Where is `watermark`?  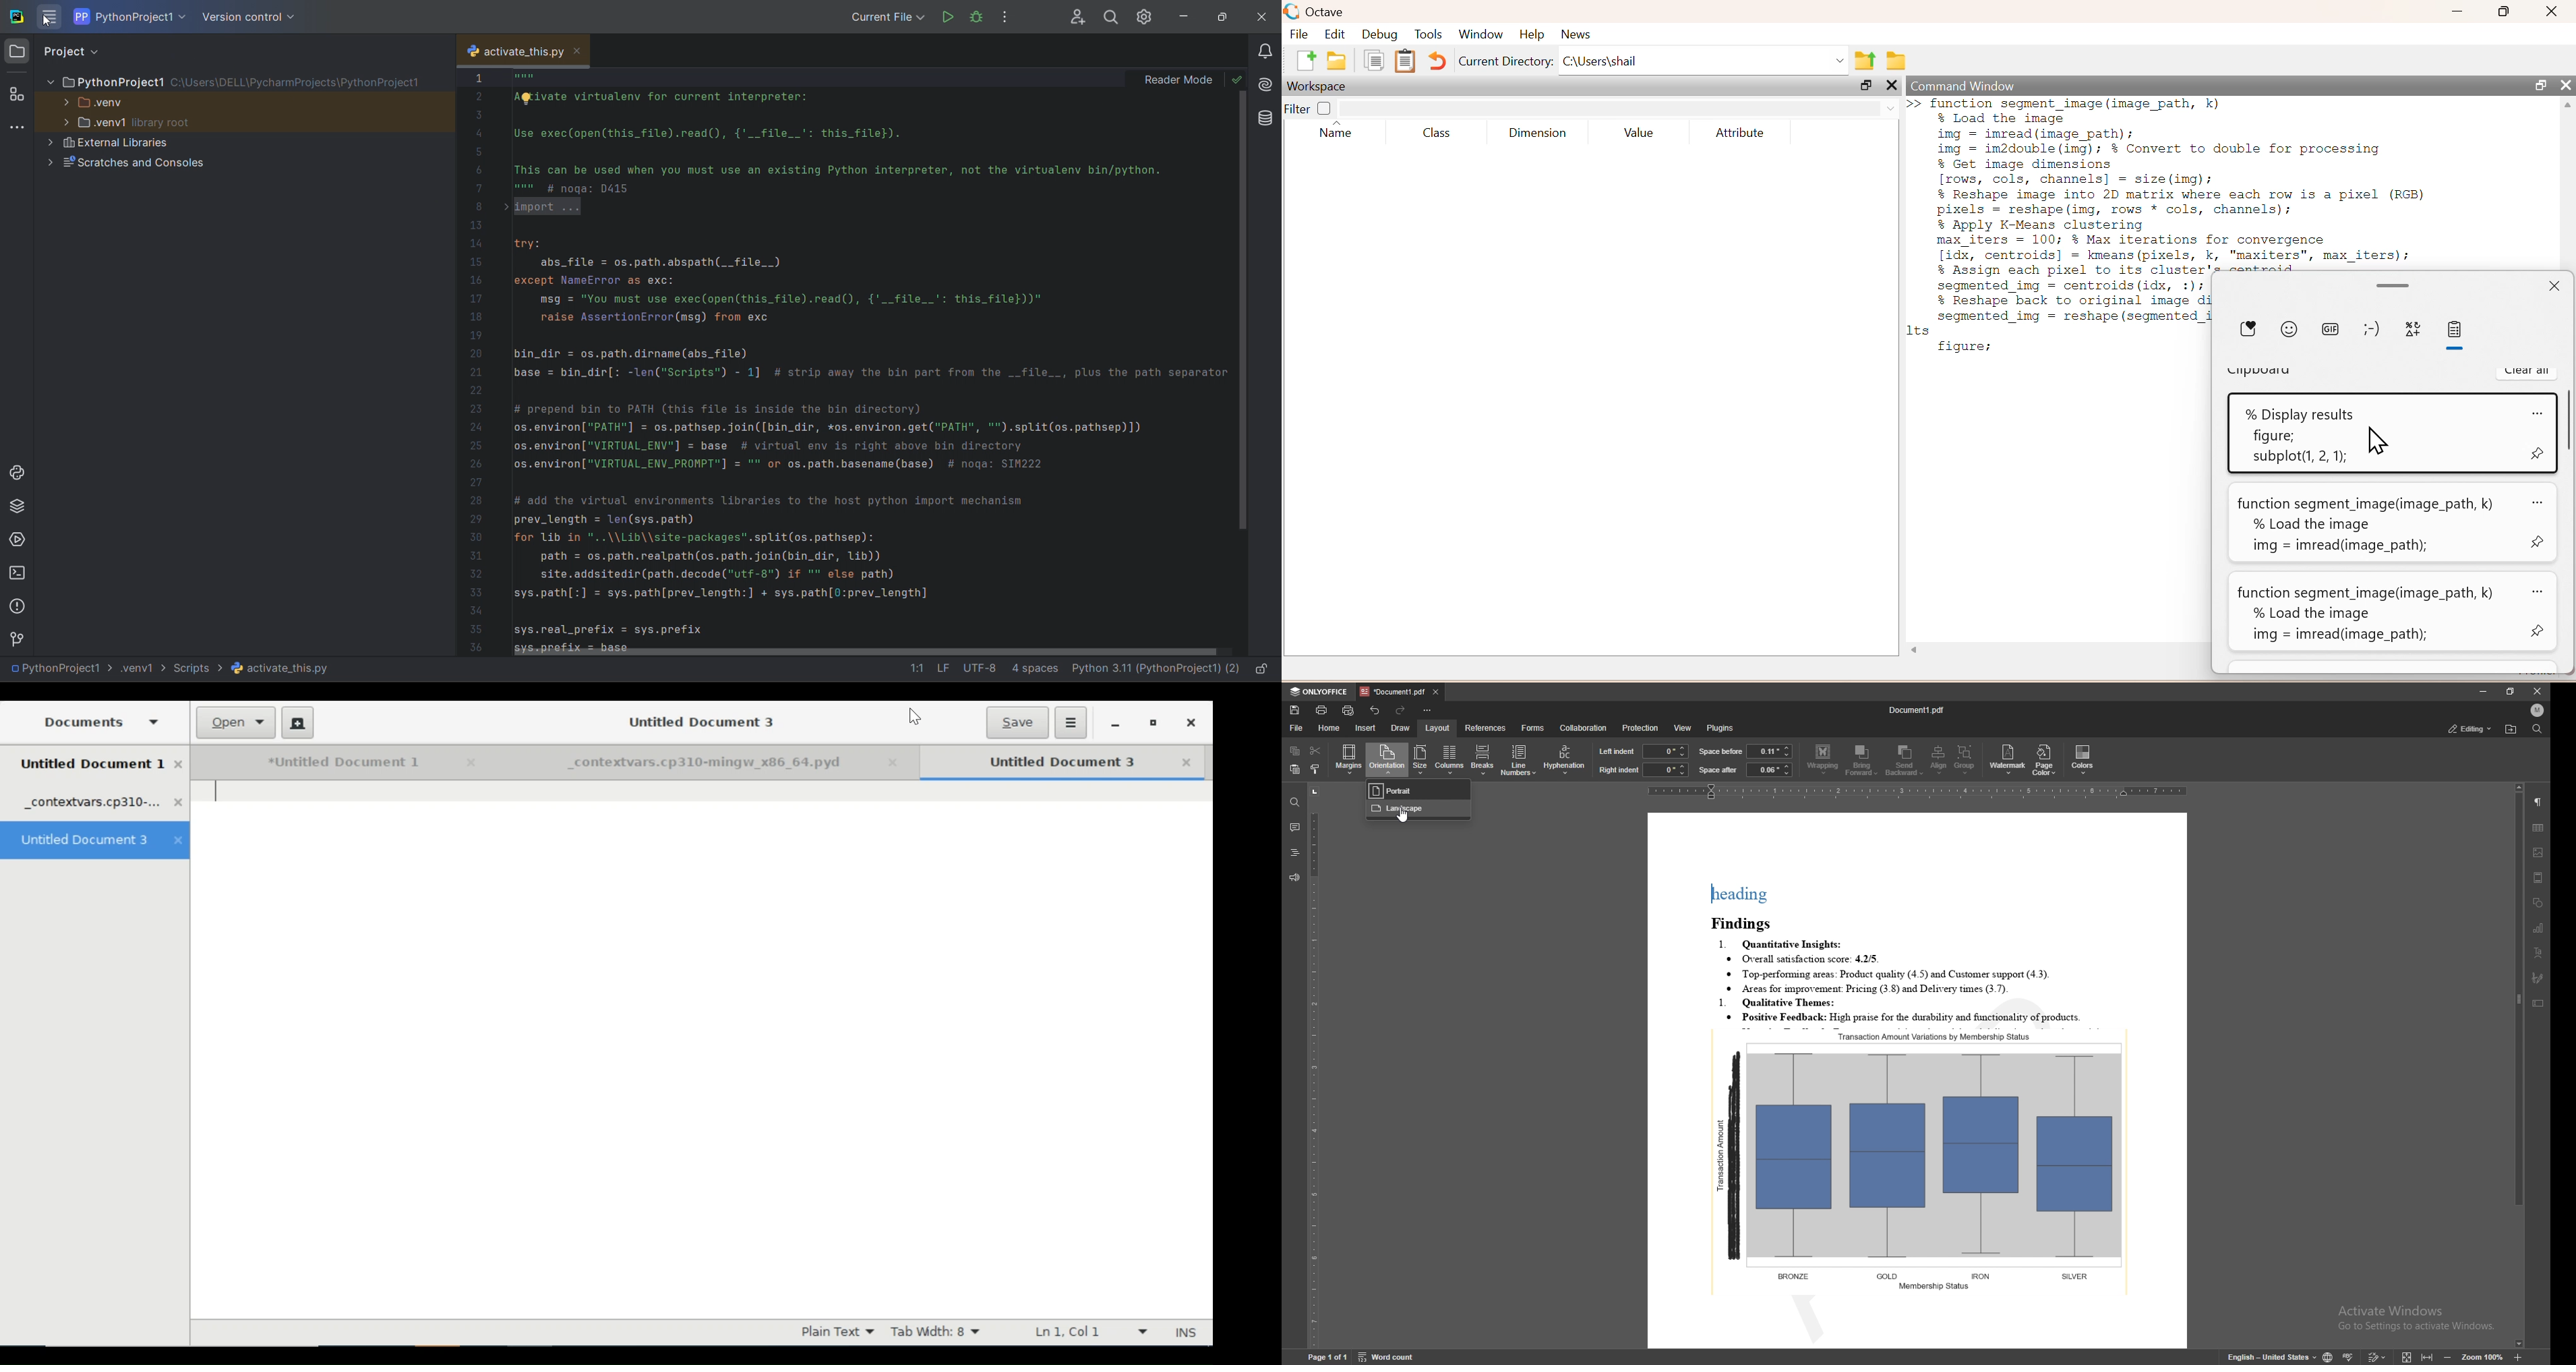
watermark is located at coordinates (2008, 761).